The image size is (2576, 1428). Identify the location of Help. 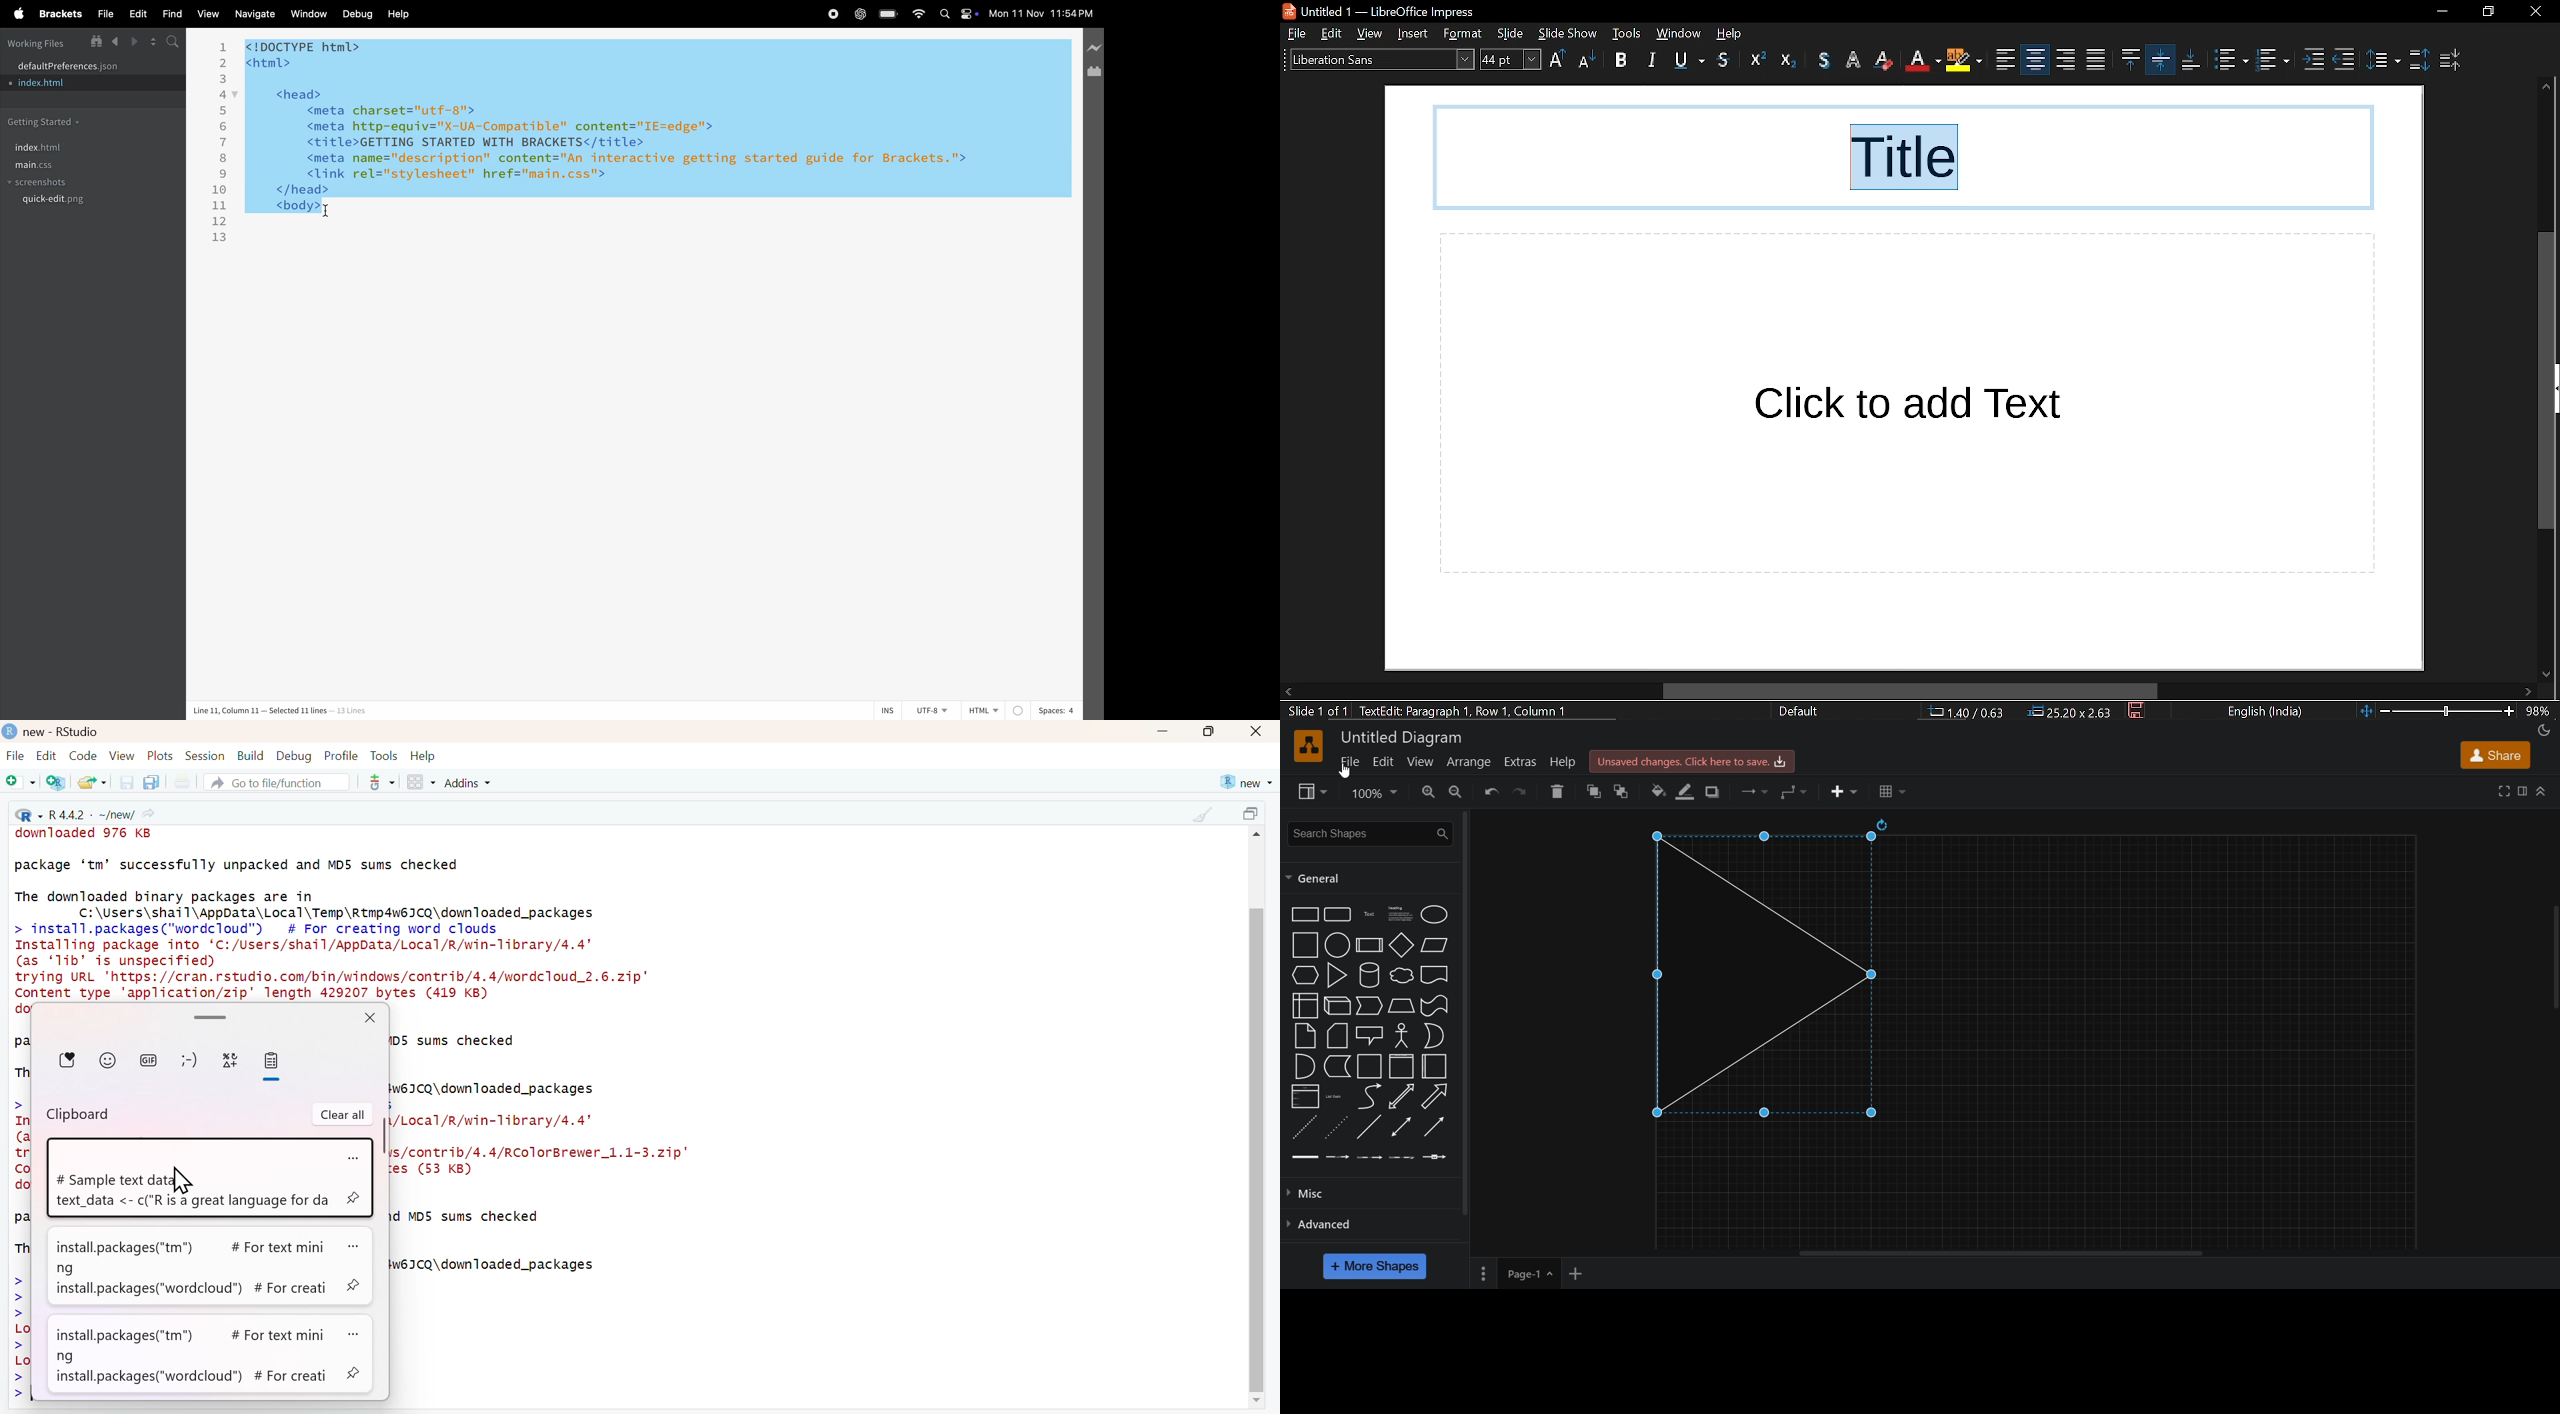
(423, 756).